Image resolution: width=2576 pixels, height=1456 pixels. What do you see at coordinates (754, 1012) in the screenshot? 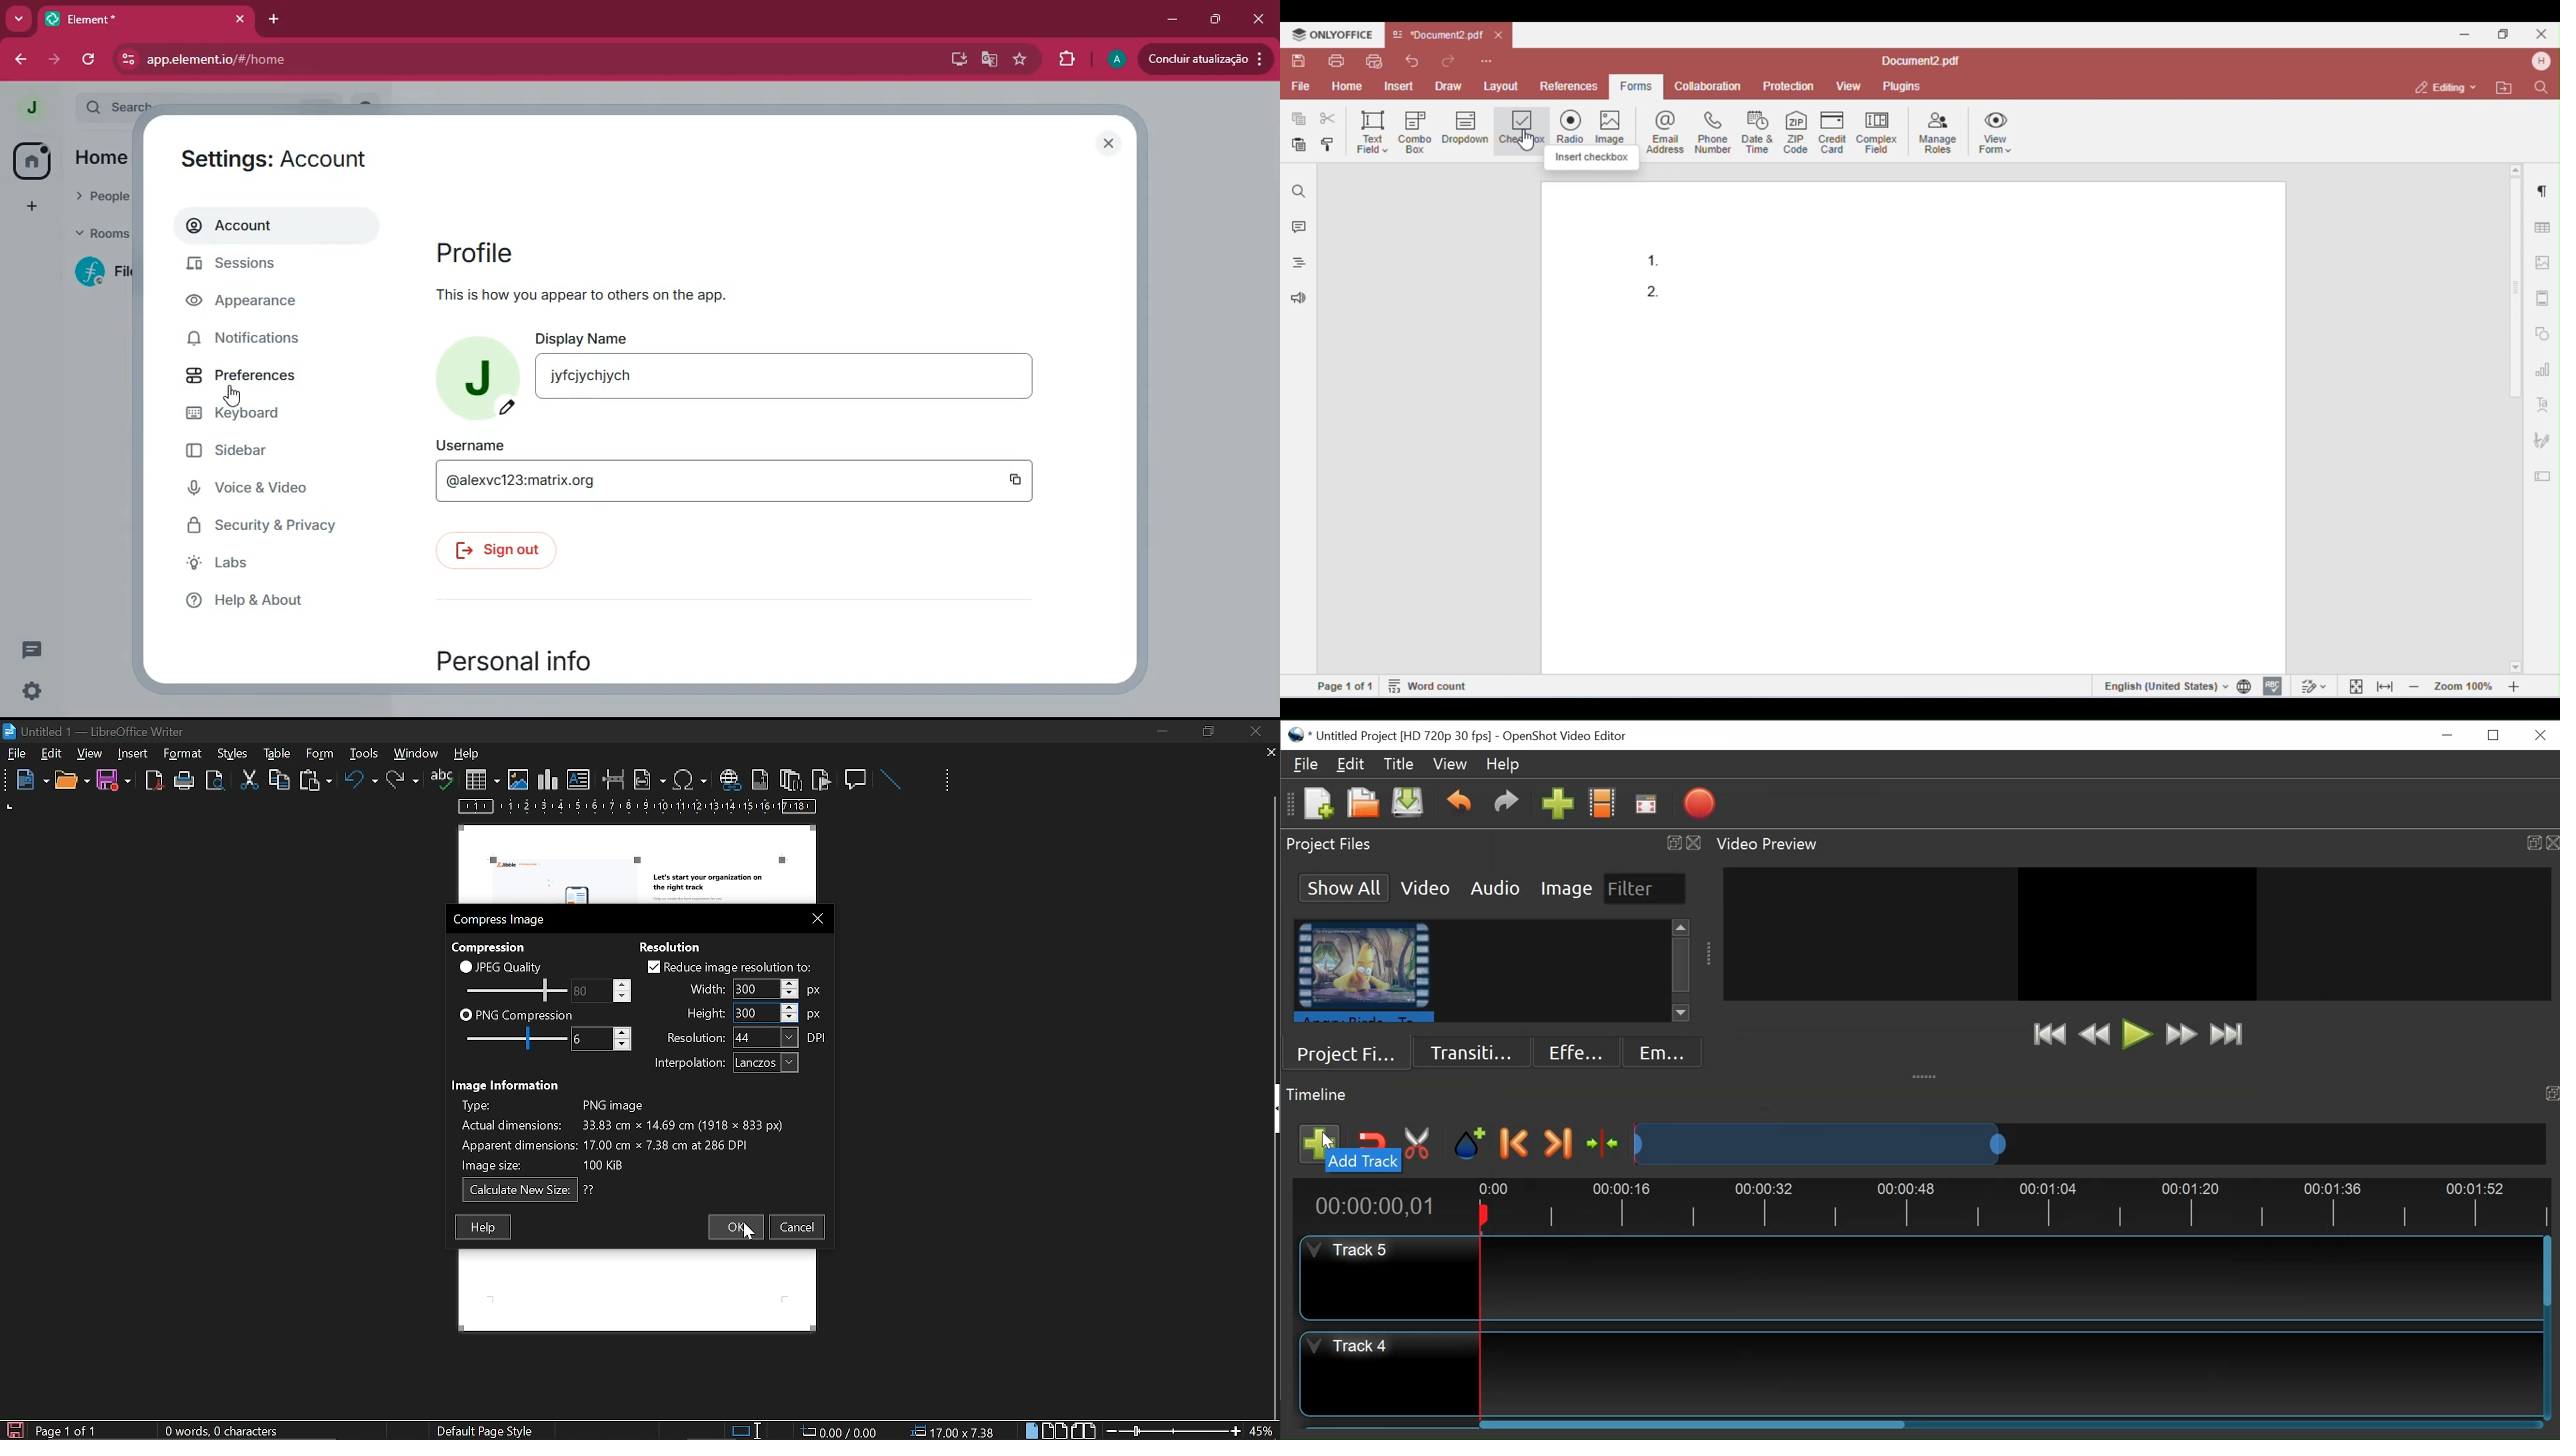
I see `Height` at bounding box center [754, 1012].